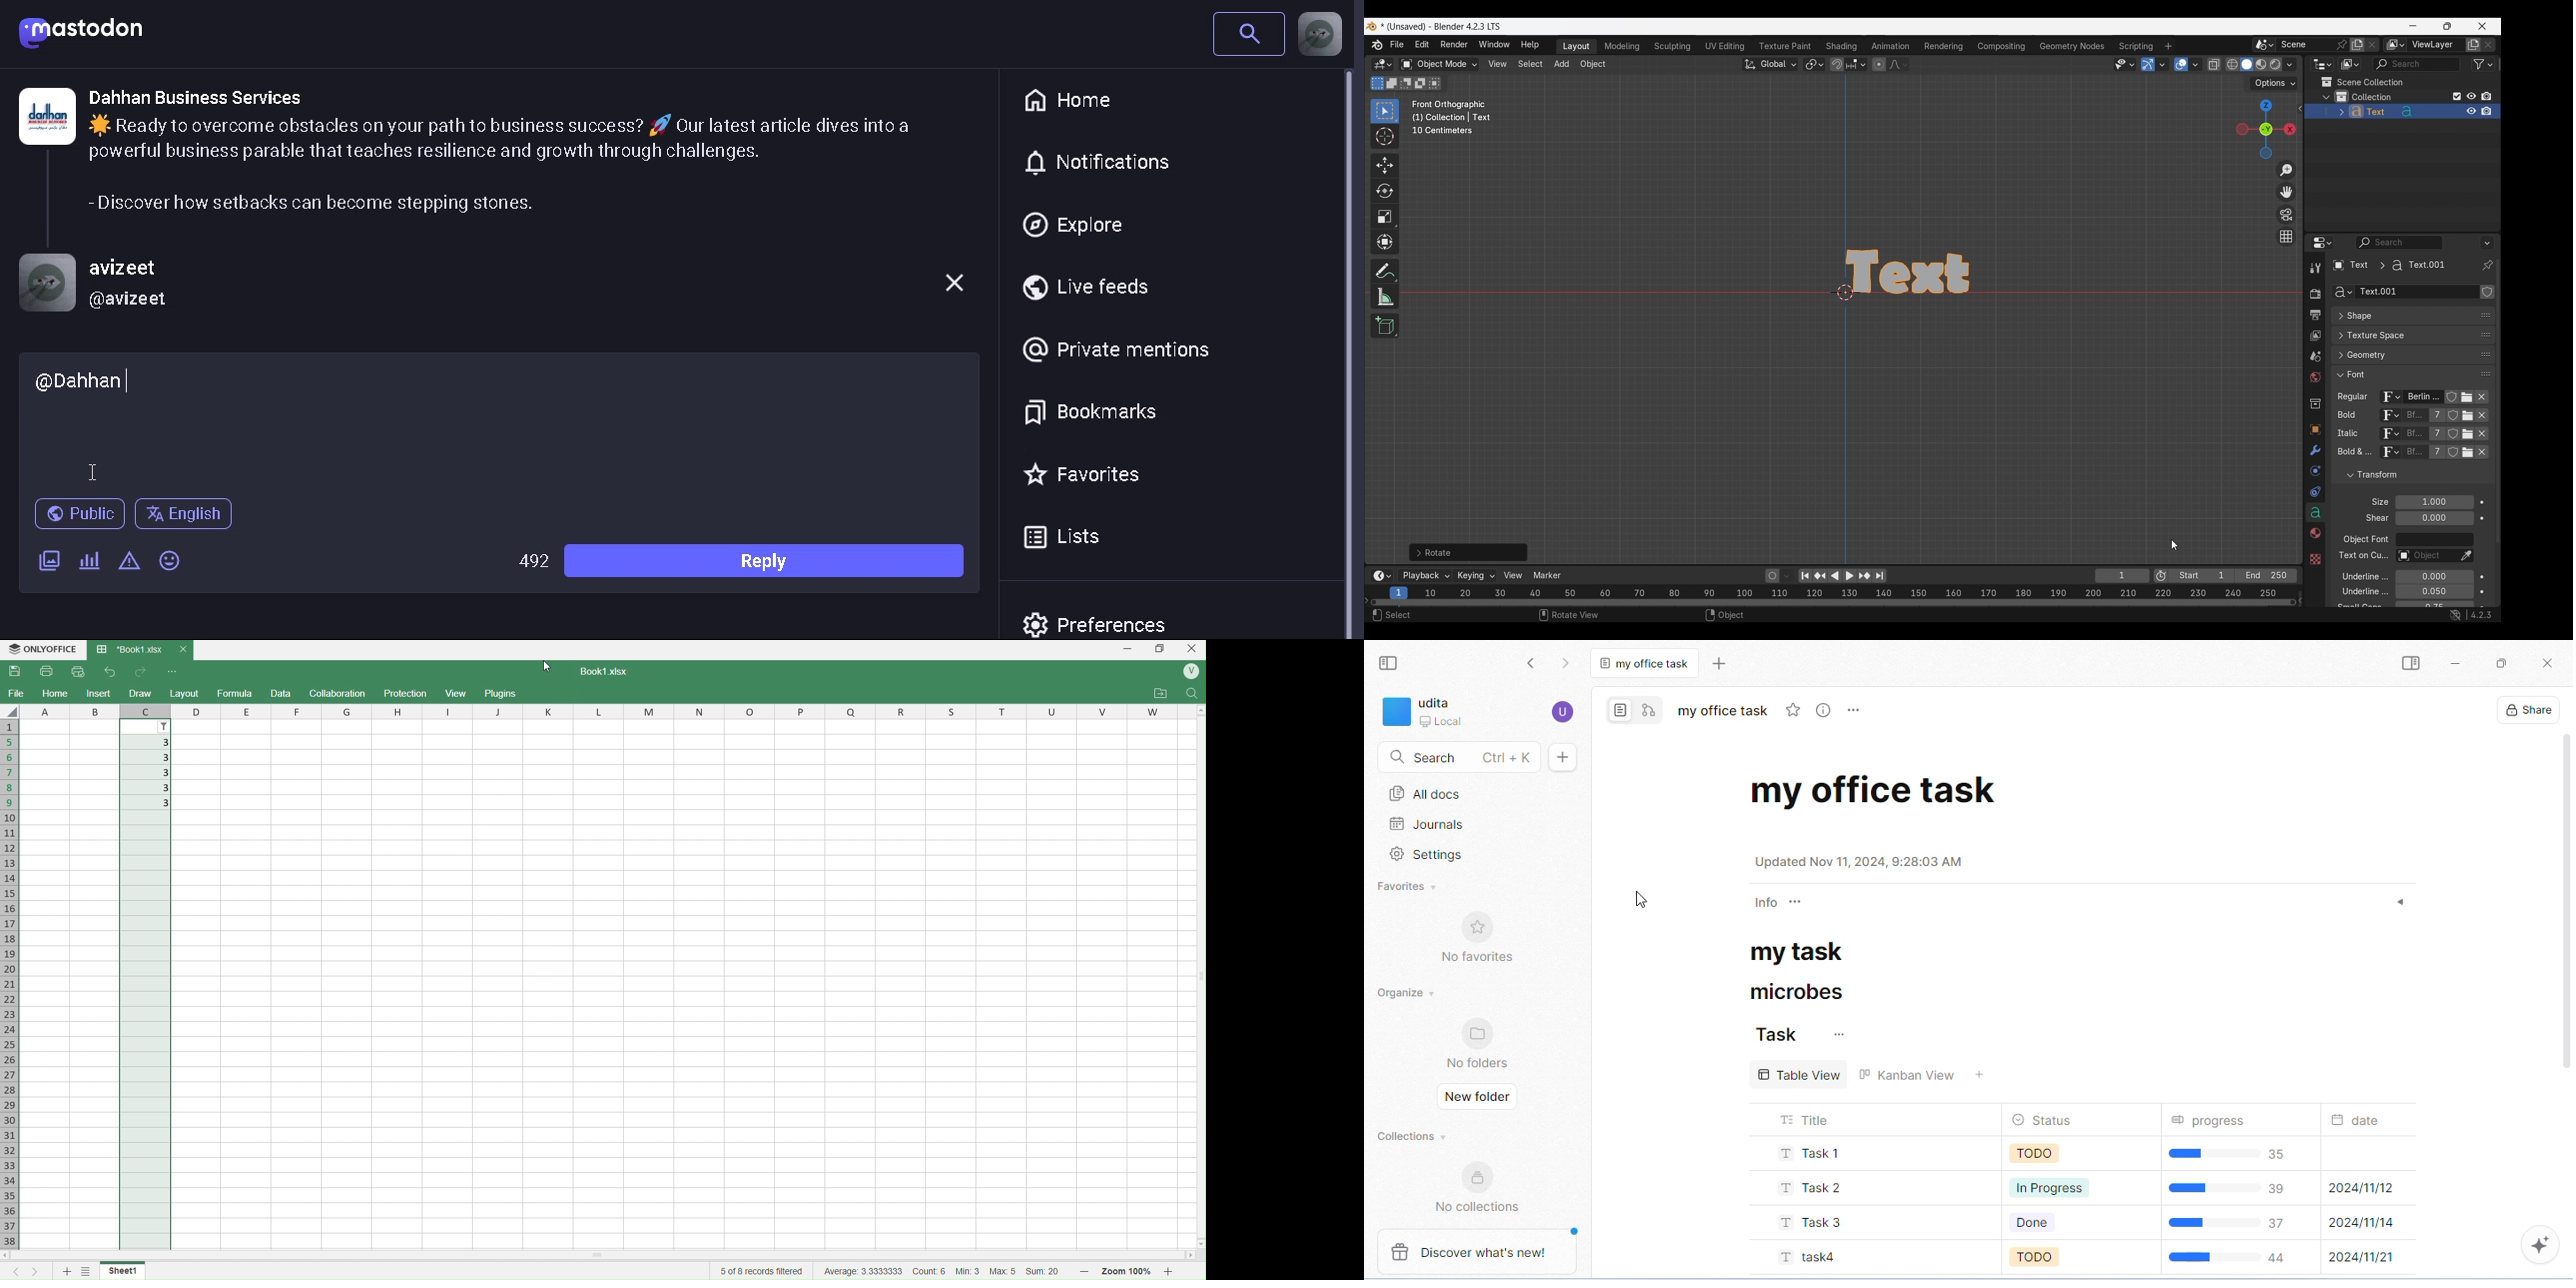  What do you see at coordinates (185, 694) in the screenshot?
I see `Layout` at bounding box center [185, 694].